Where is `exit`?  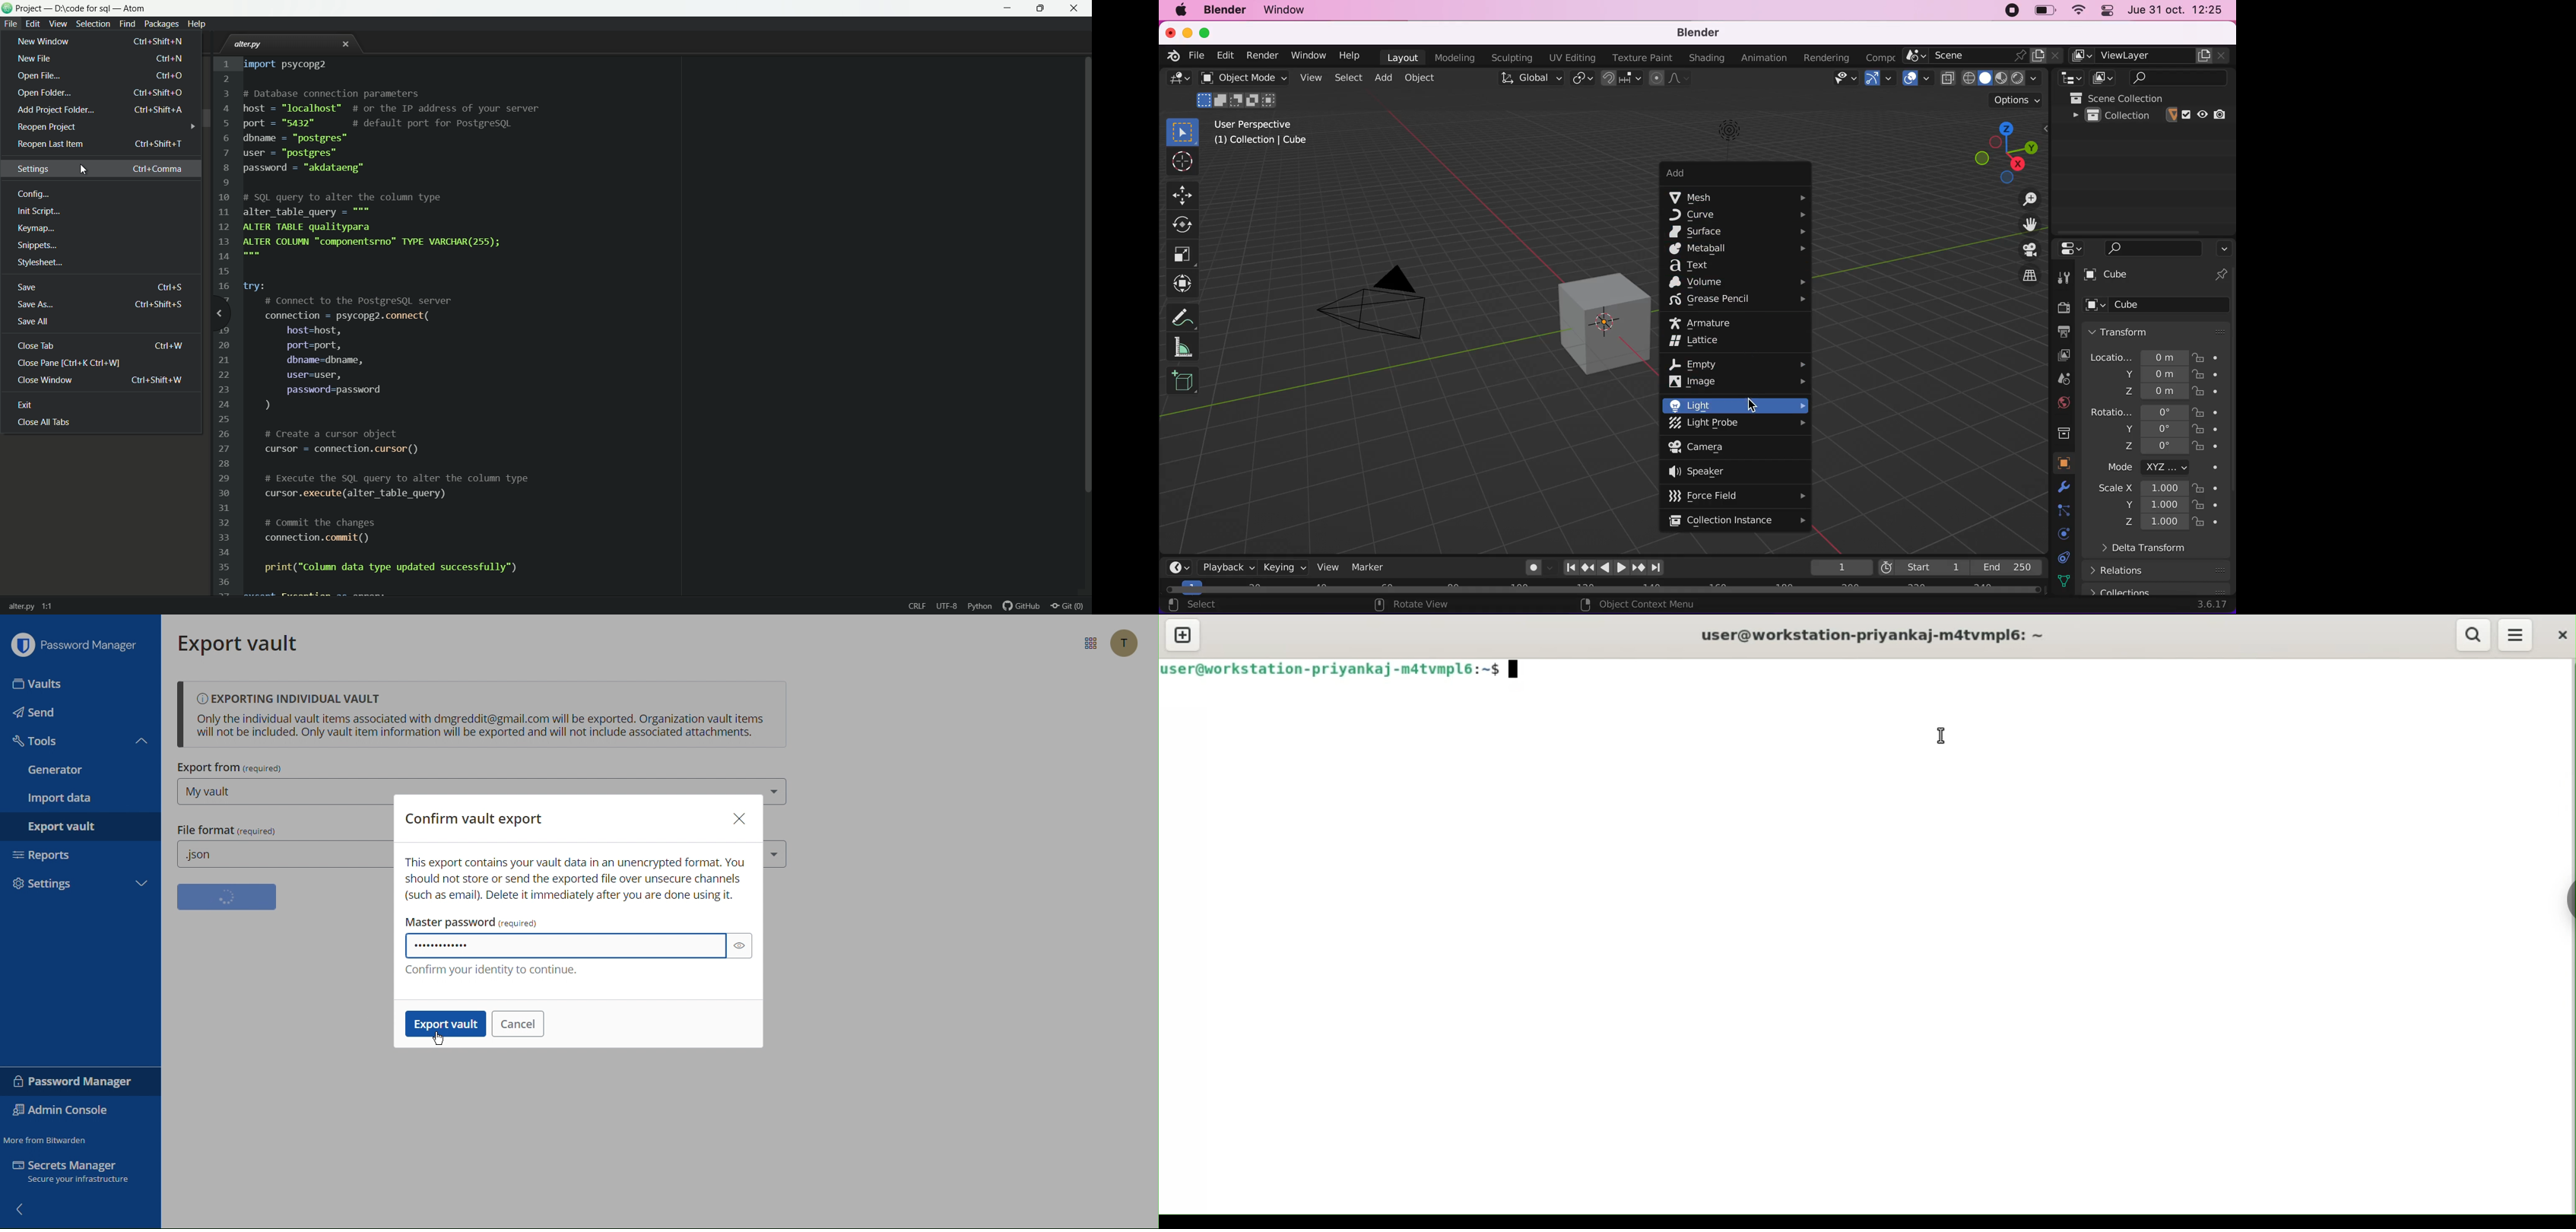
exit is located at coordinates (26, 406).